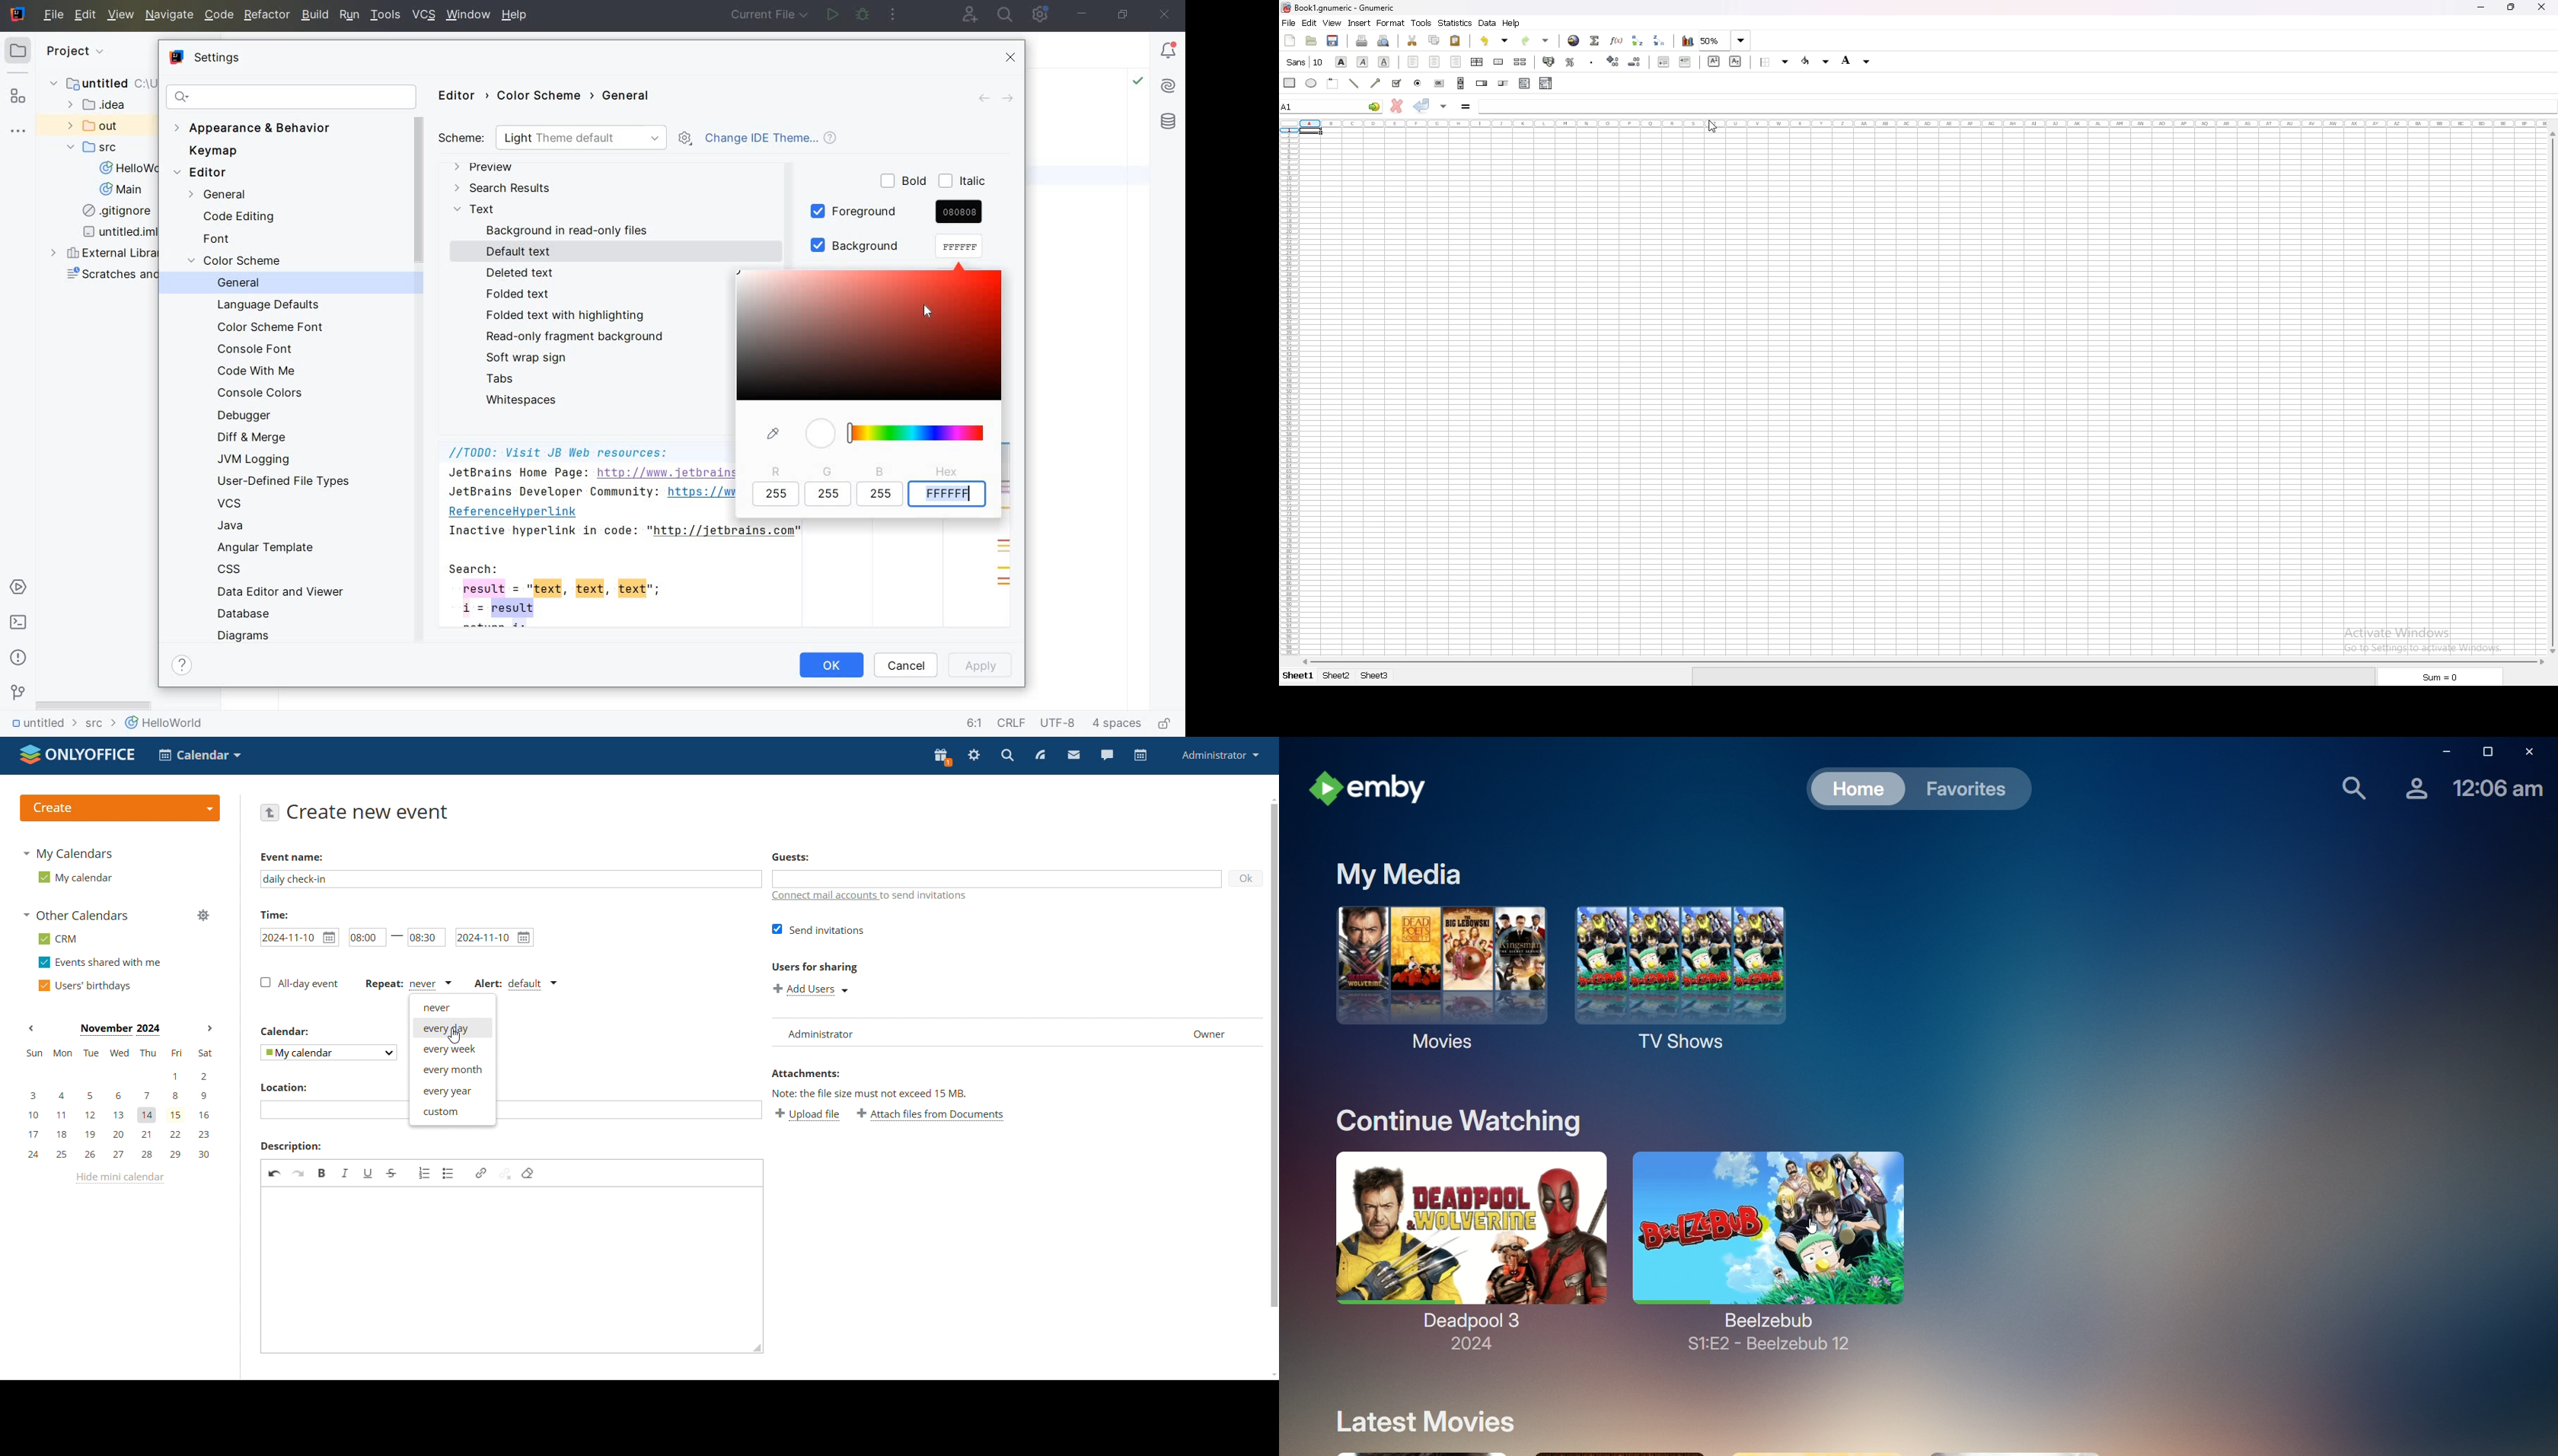 Image resolution: width=2576 pixels, height=1456 pixels. What do you see at coordinates (520, 272) in the screenshot?
I see `DELETED TEXT` at bounding box center [520, 272].